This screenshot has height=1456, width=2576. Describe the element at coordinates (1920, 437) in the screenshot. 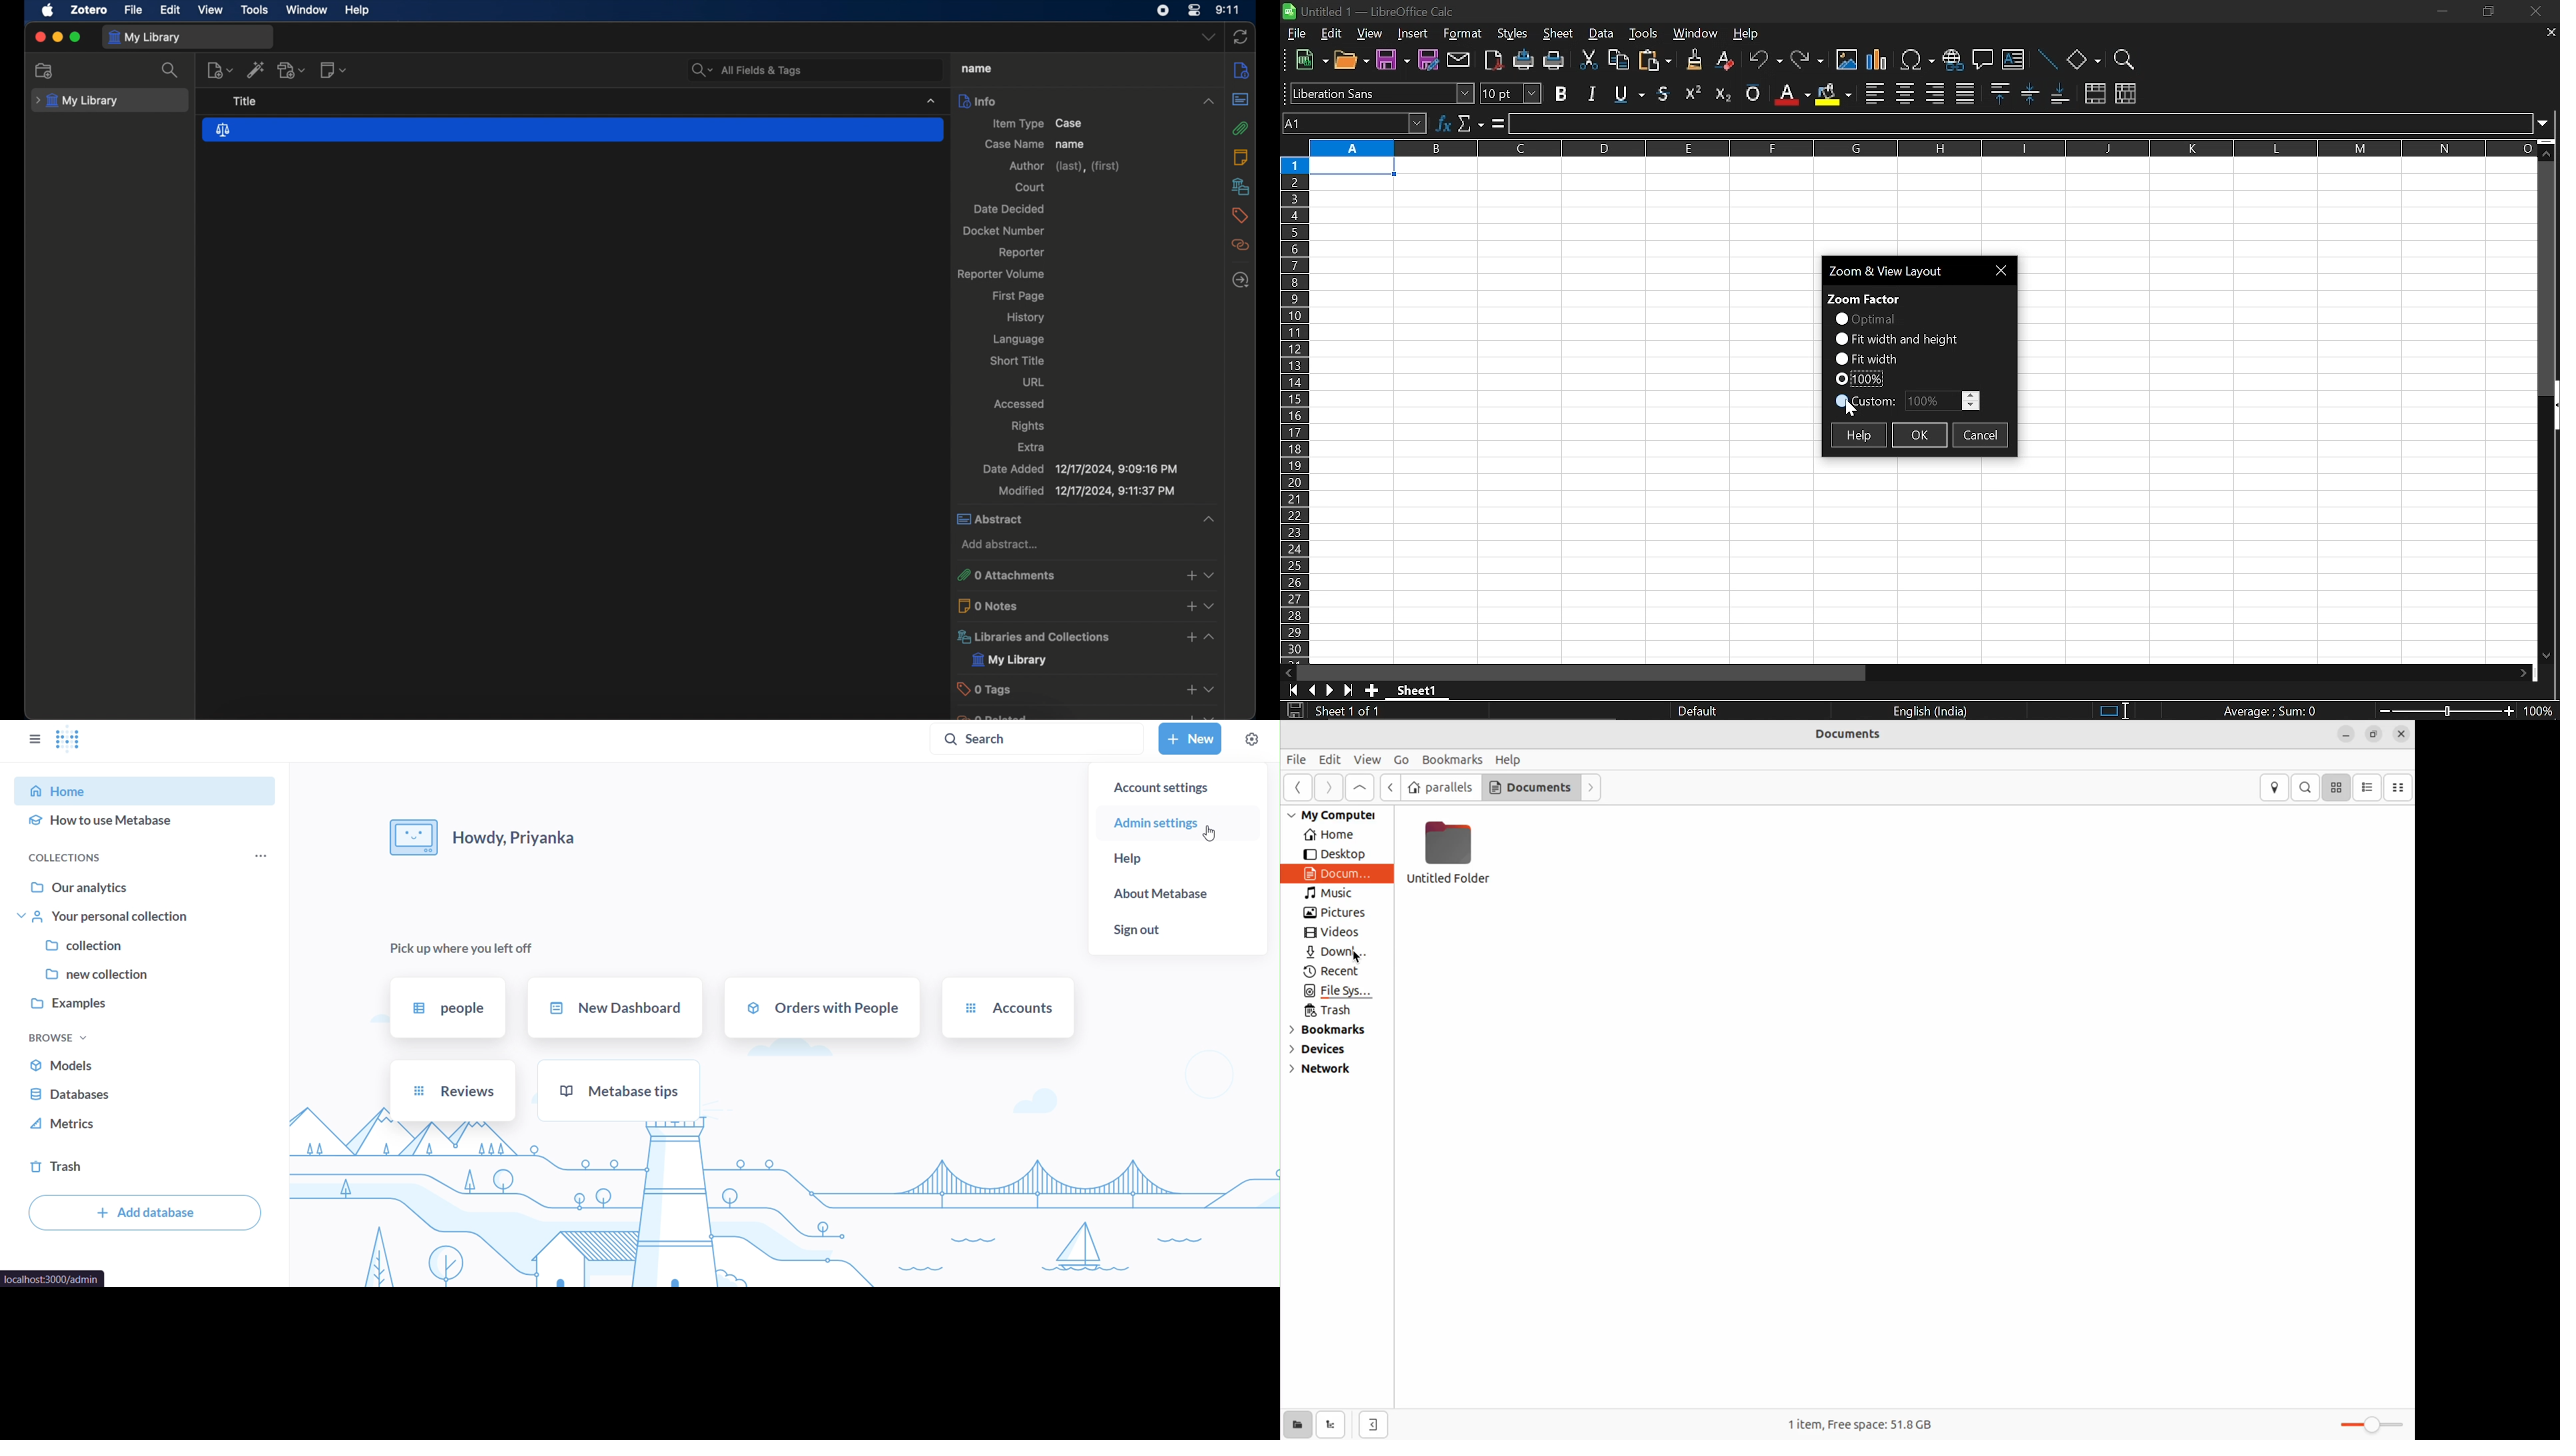

I see `ok` at that location.